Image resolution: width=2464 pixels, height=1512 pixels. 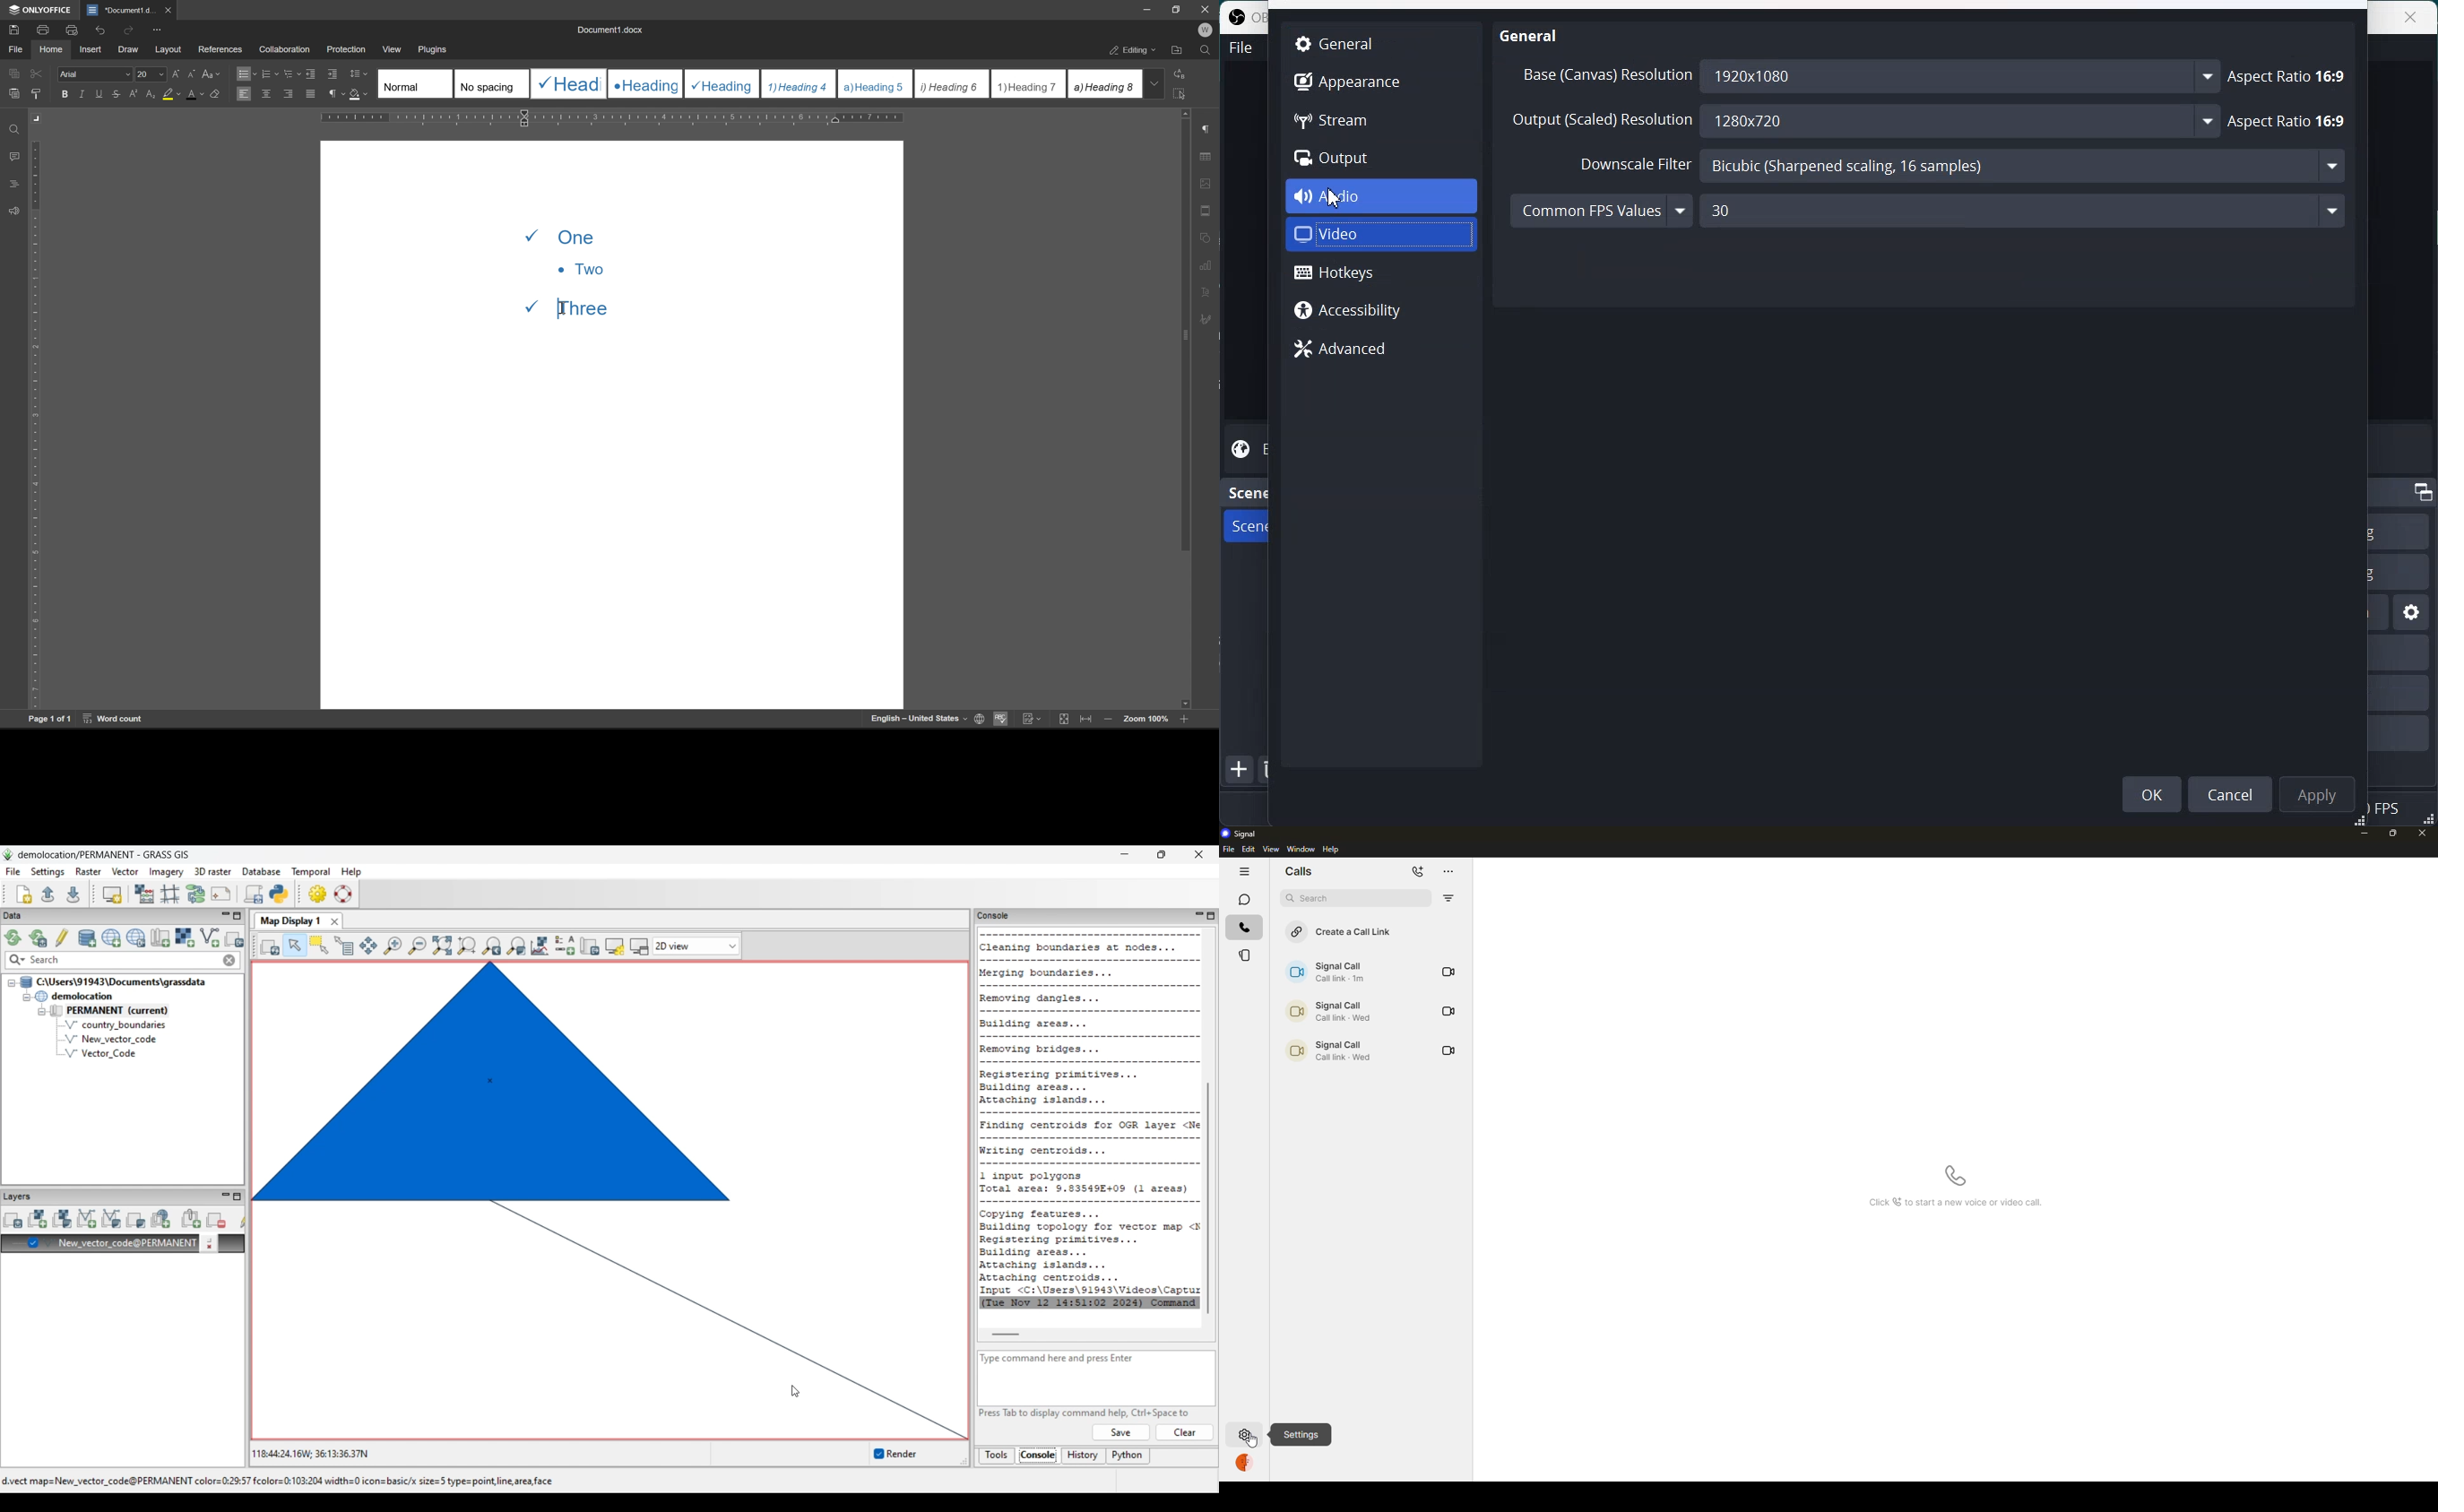 What do you see at coordinates (580, 269) in the screenshot?
I see `two` at bounding box center [580, 269].